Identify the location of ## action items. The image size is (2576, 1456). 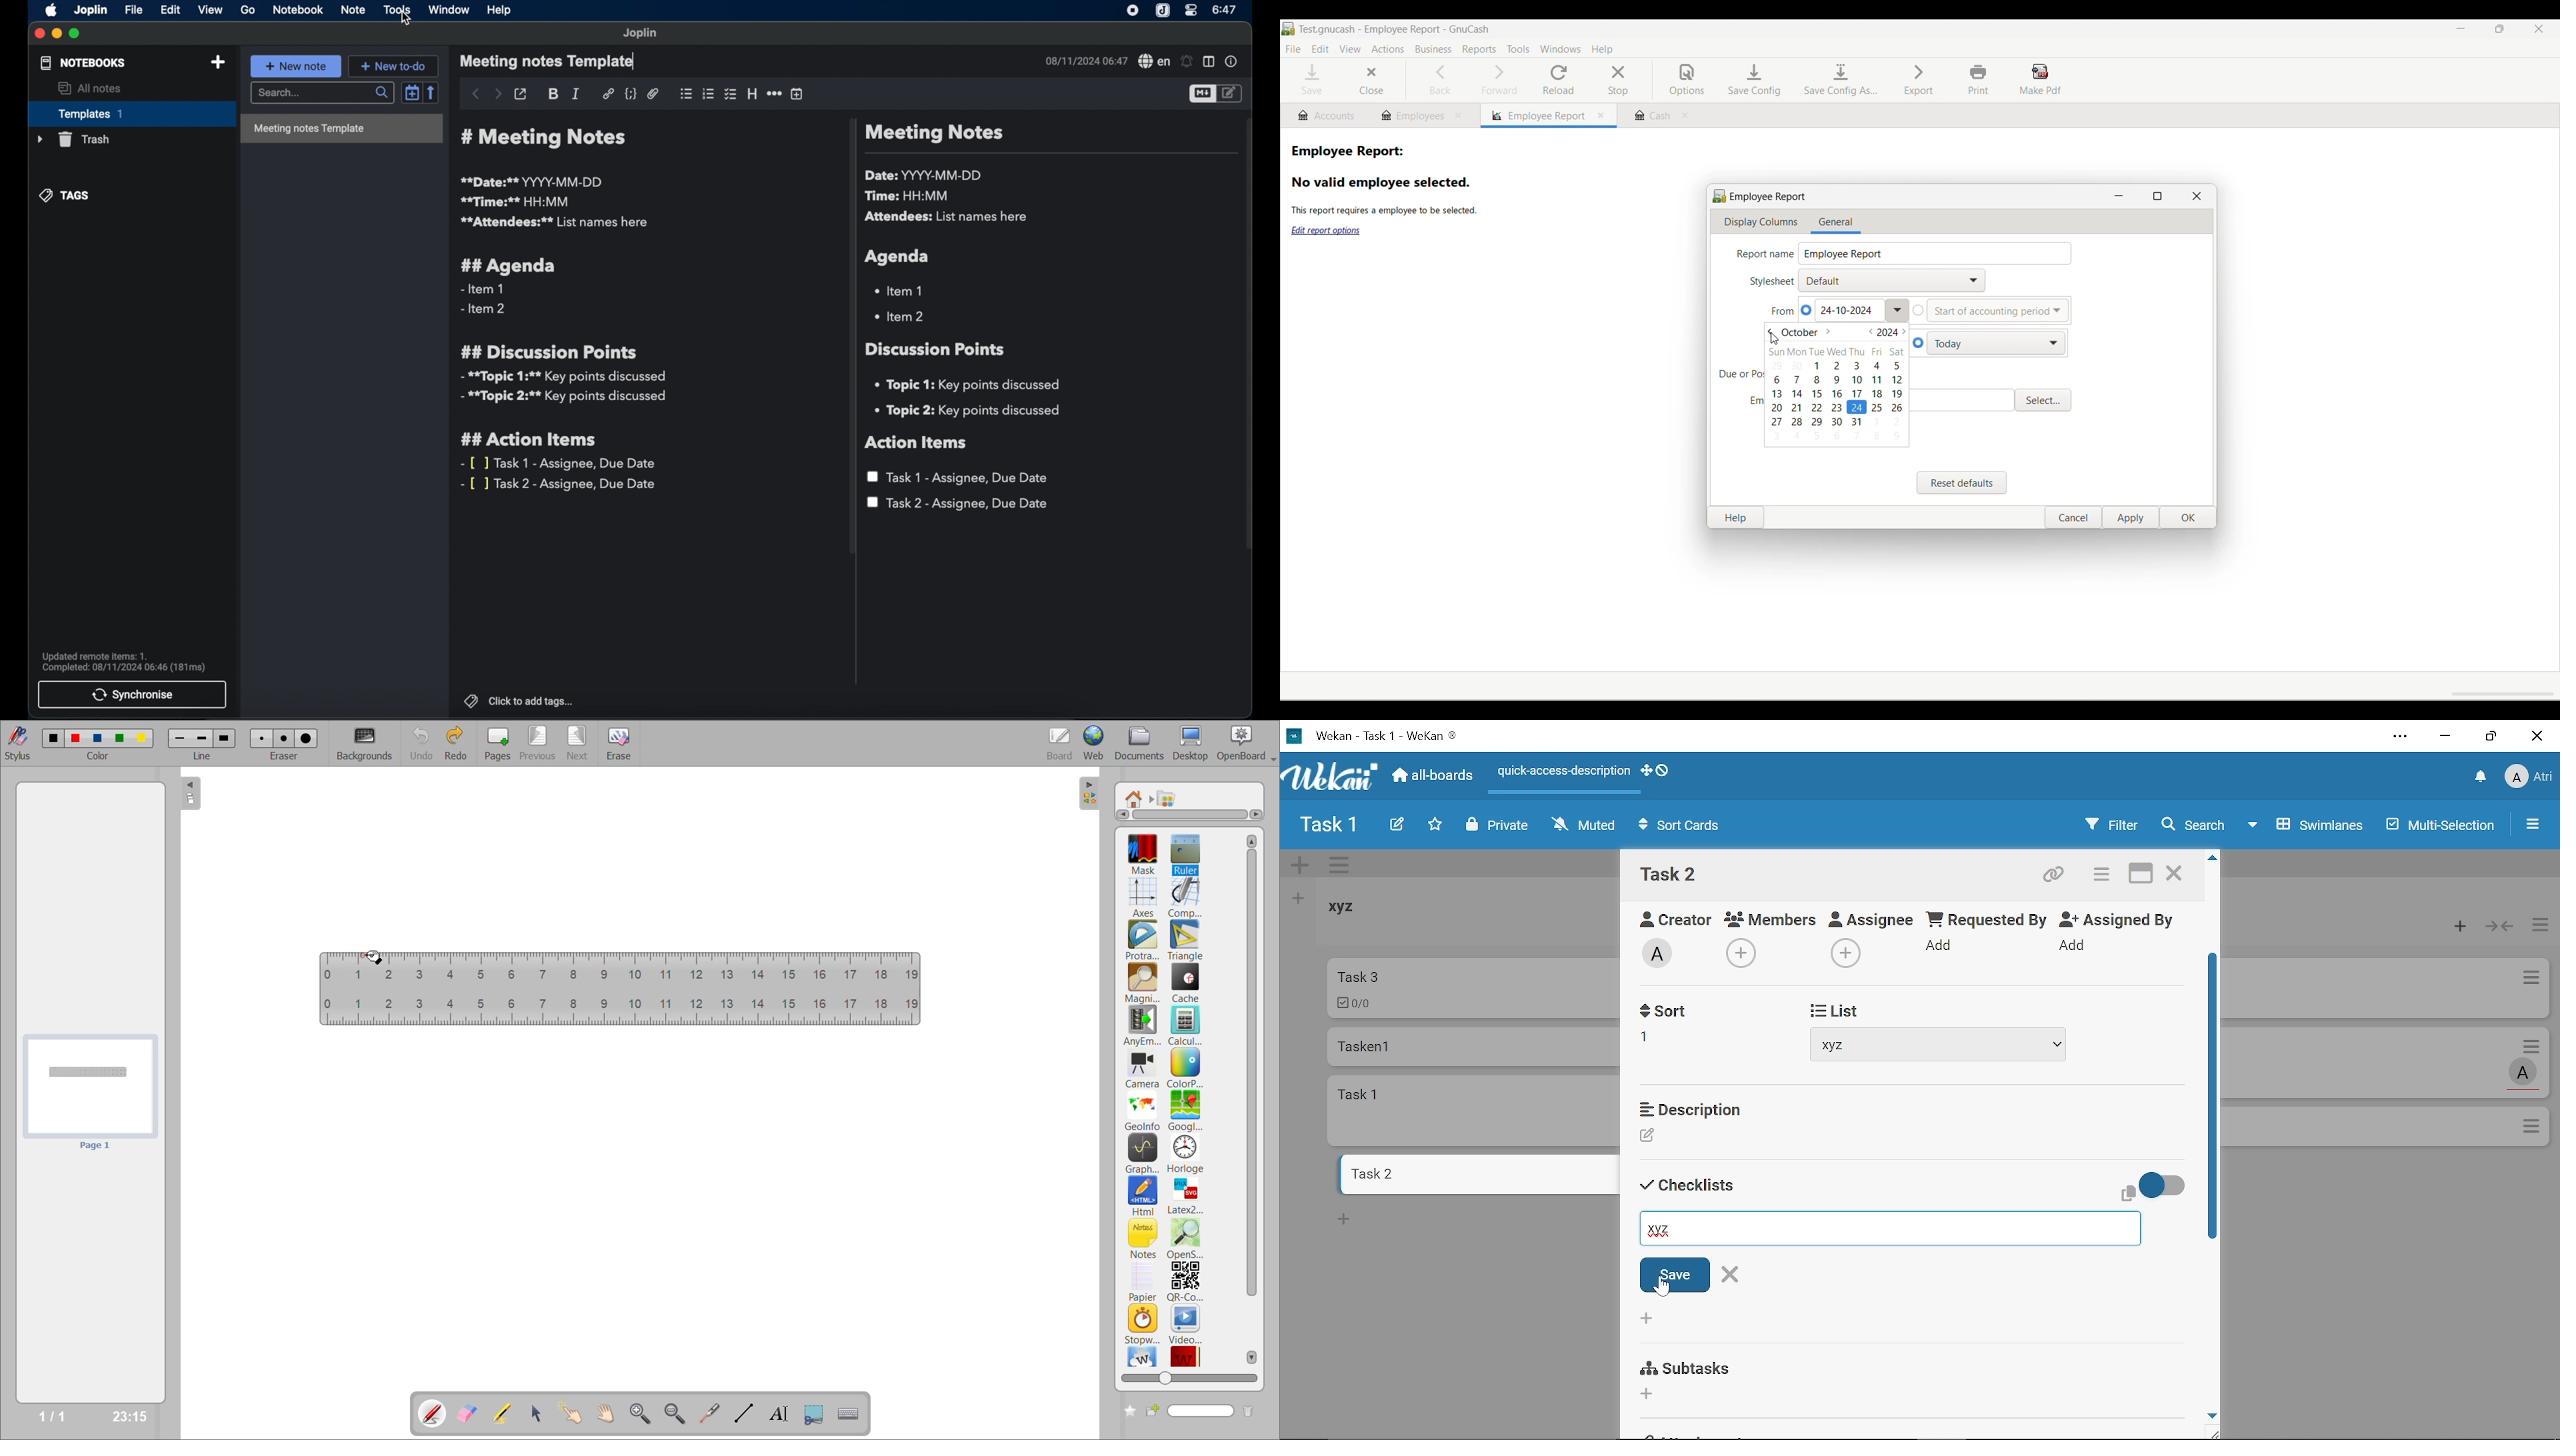
(532, 440).